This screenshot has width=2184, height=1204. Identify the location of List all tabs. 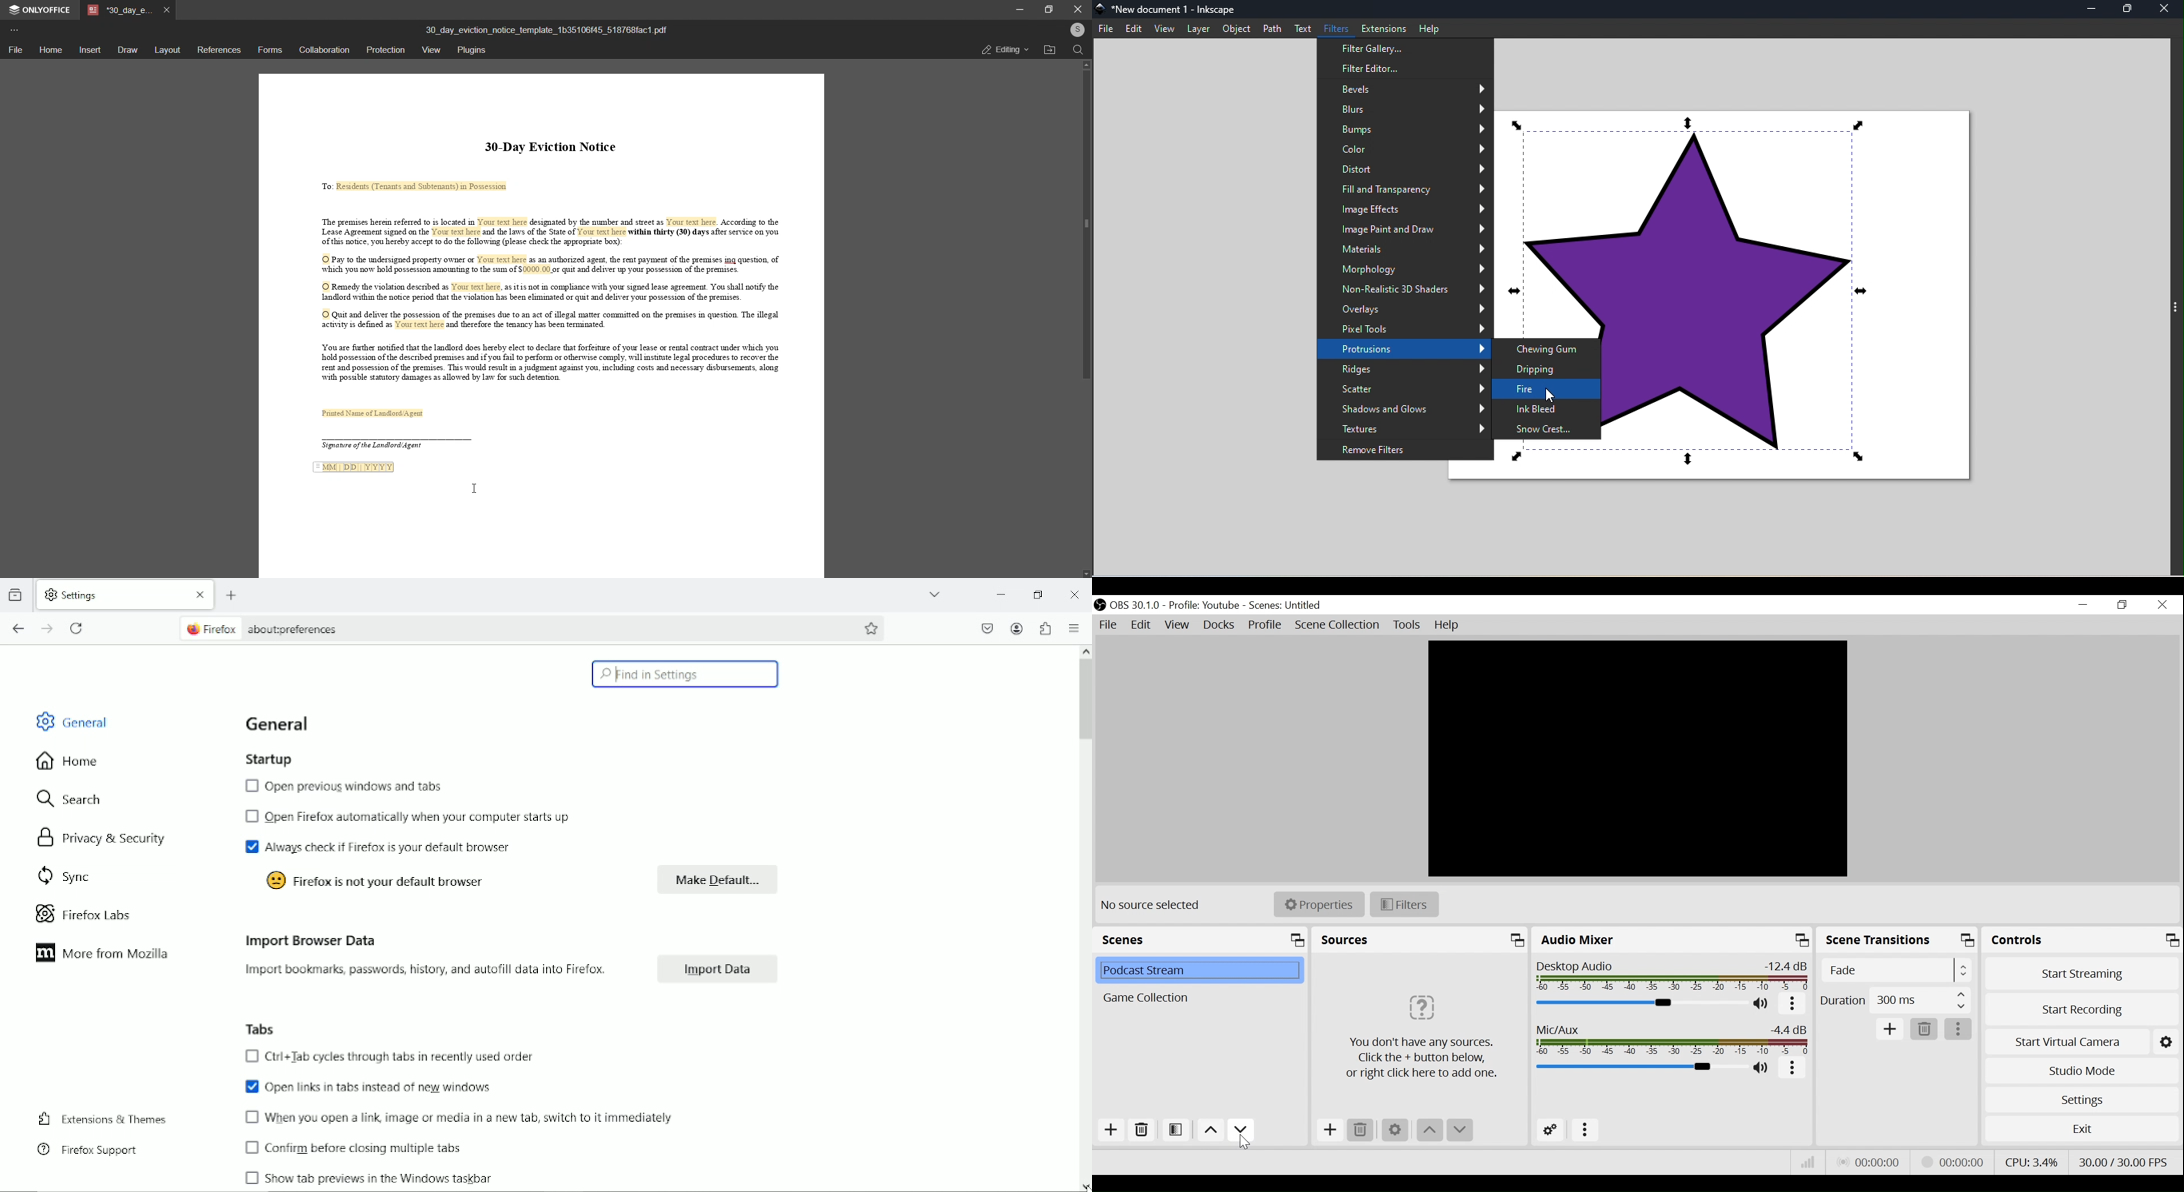
(936, 594).